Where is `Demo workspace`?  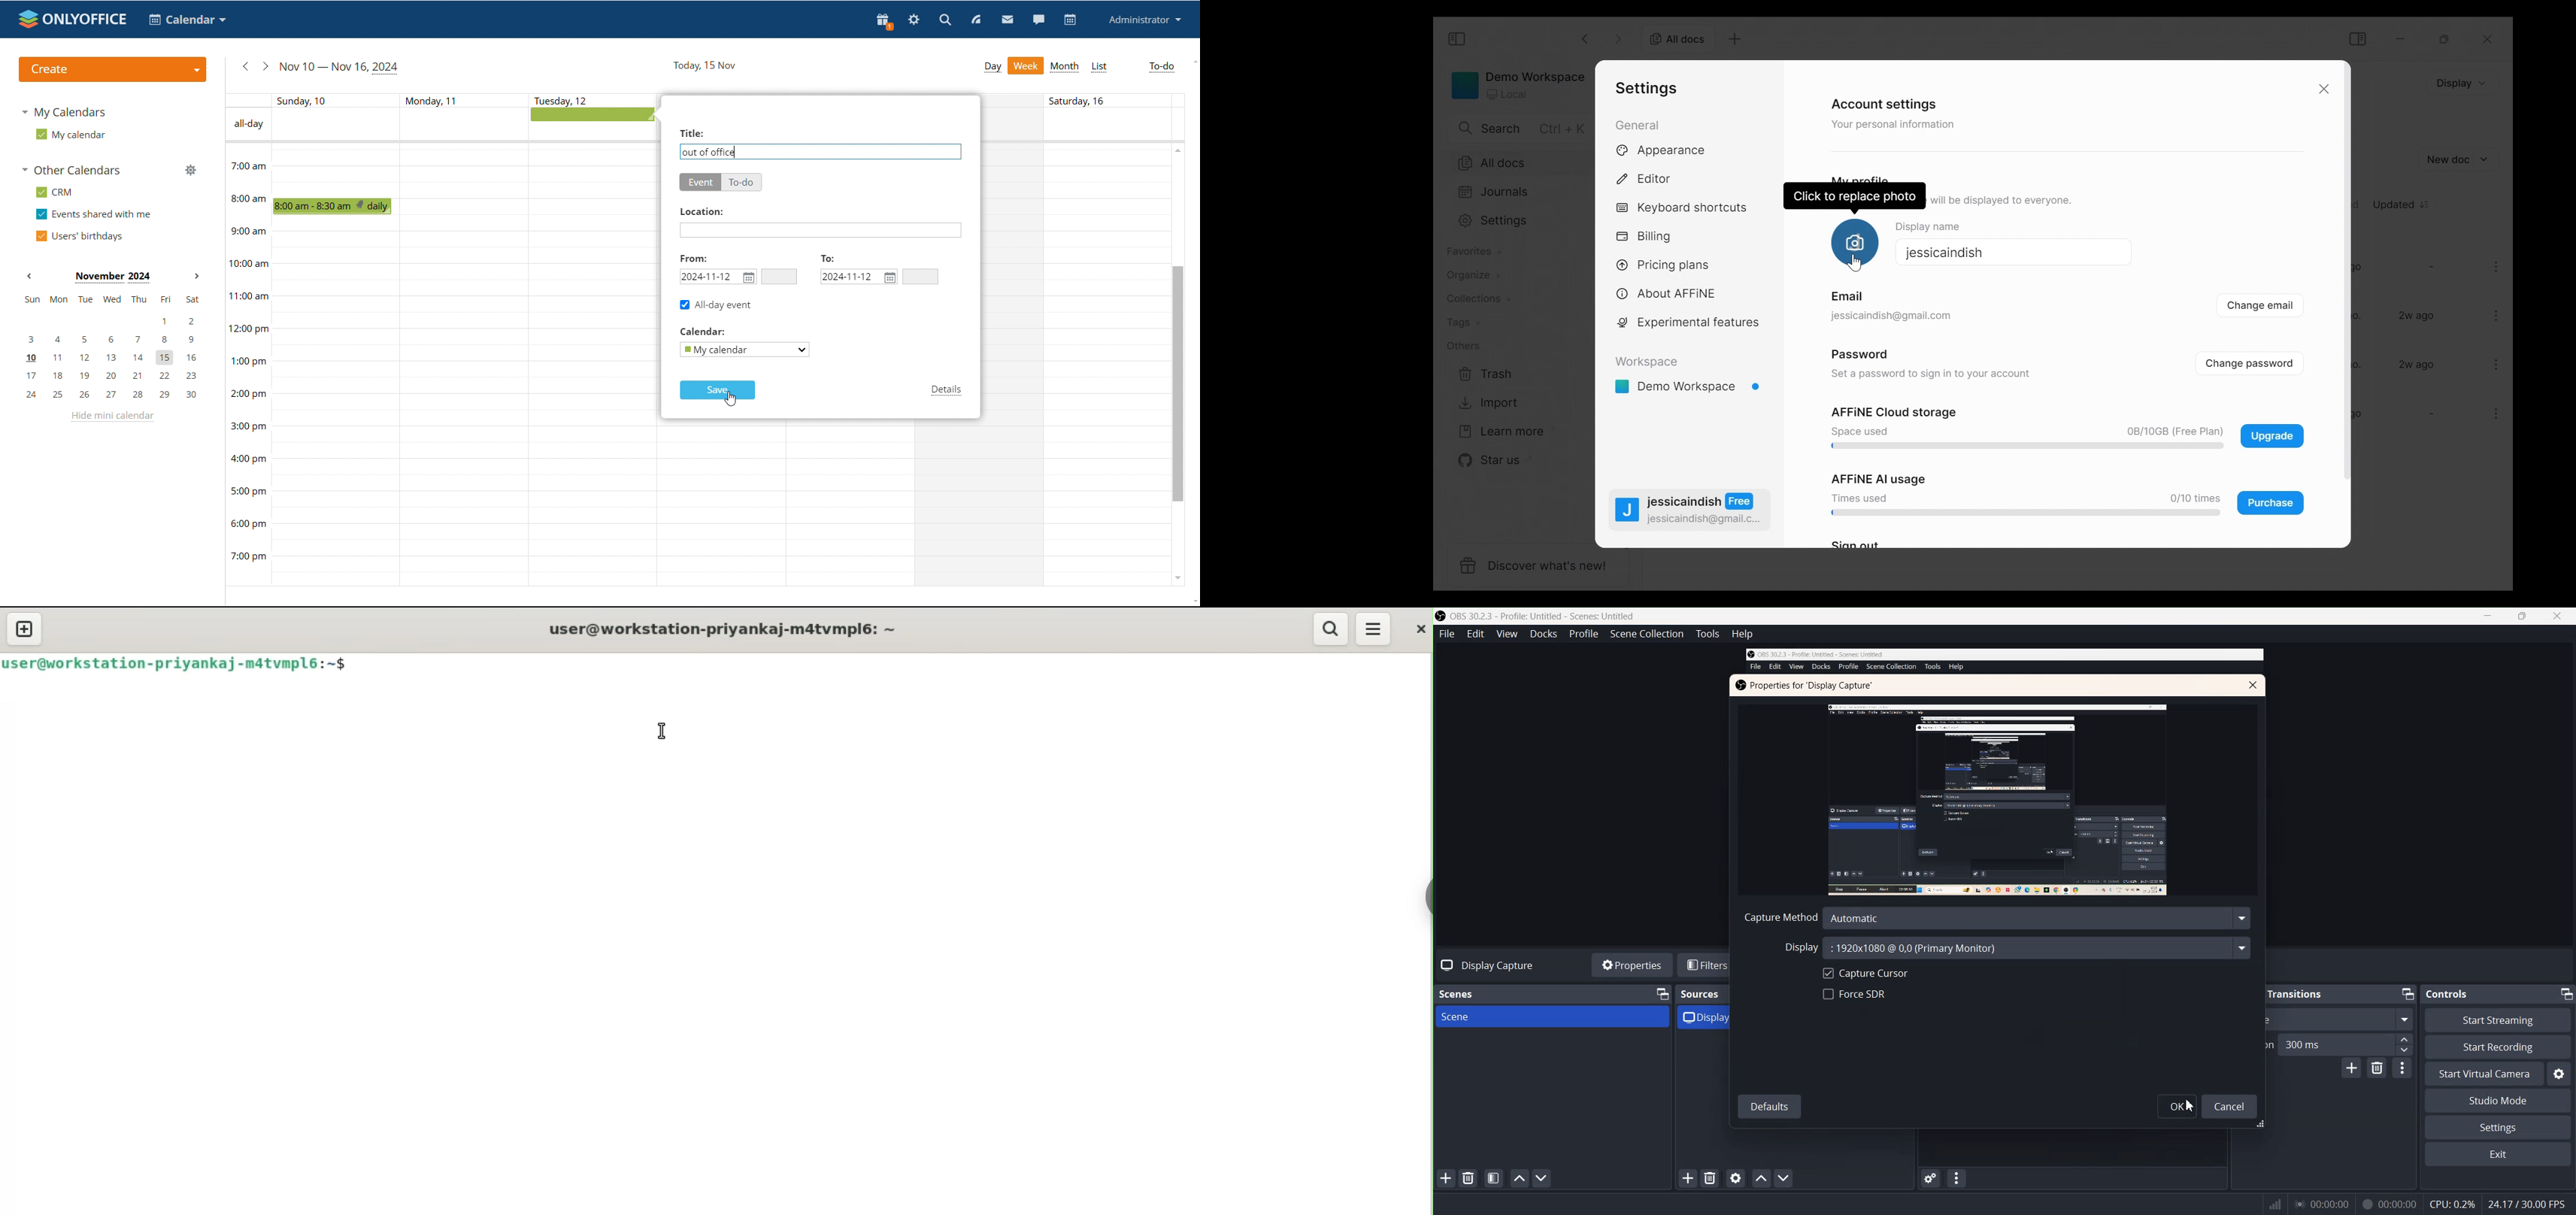 Demo workspace is located at coordinates (1516, 84).